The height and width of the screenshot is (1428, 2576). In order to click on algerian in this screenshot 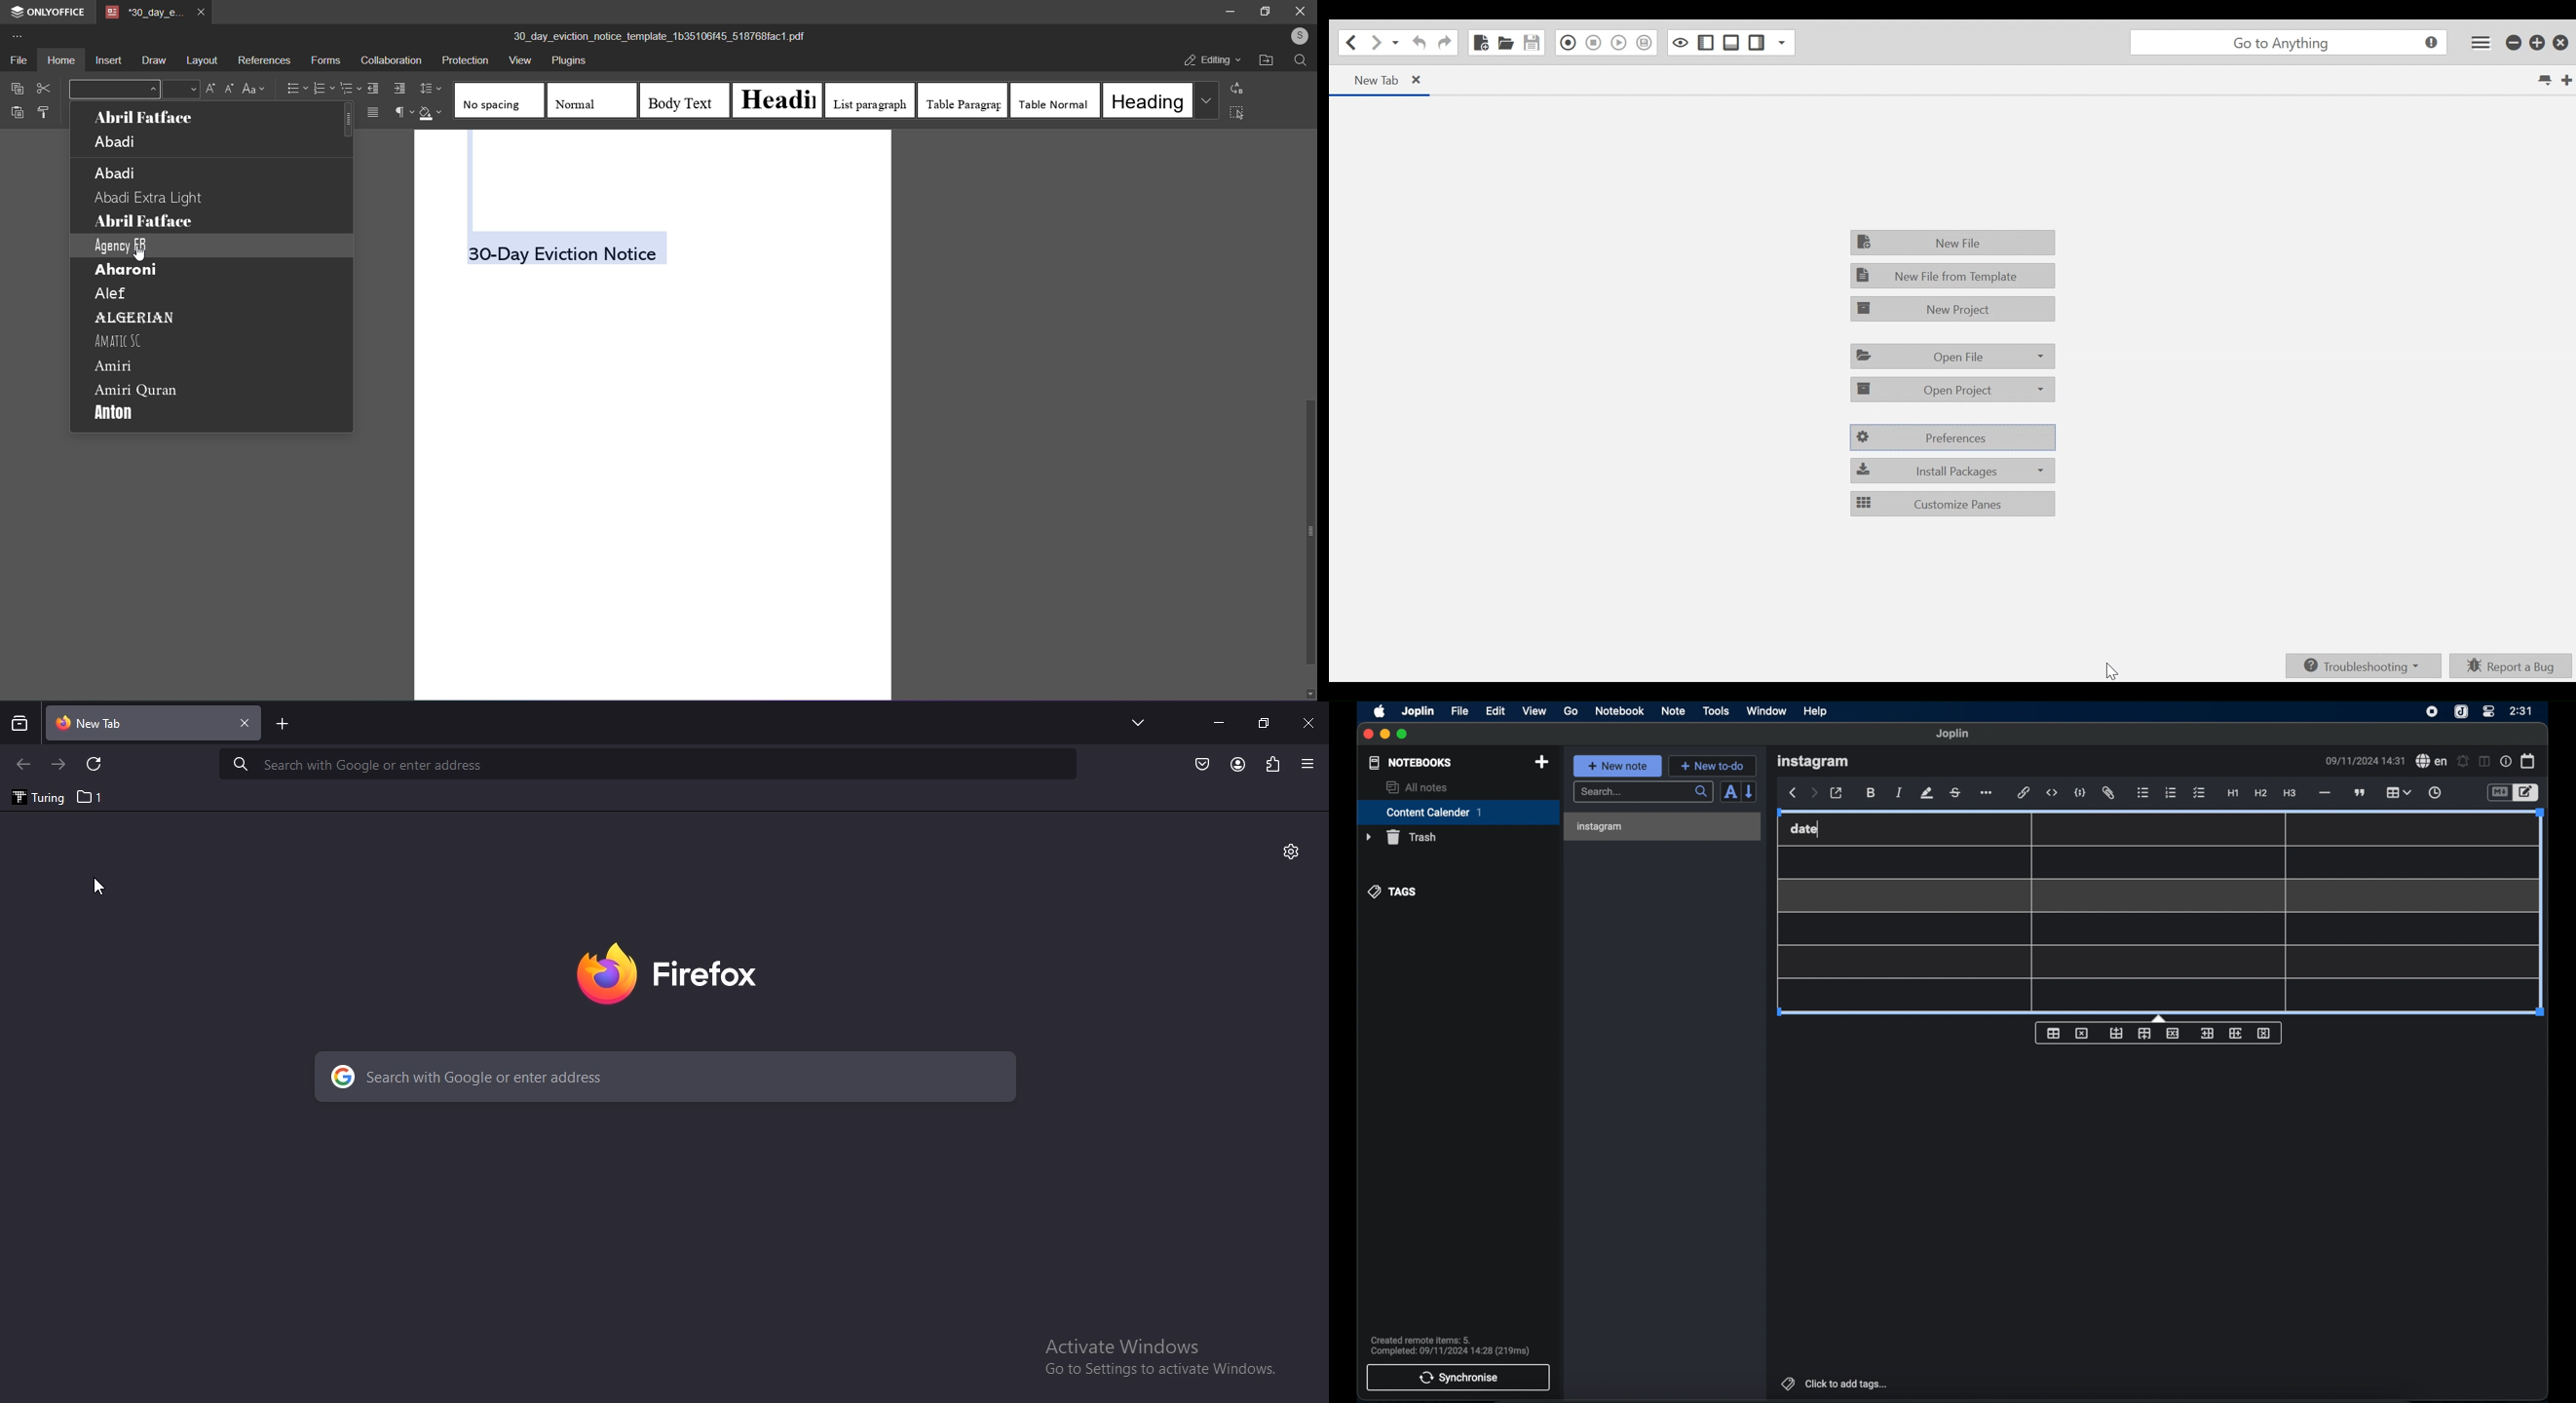, I will do `click(140, 320)`.